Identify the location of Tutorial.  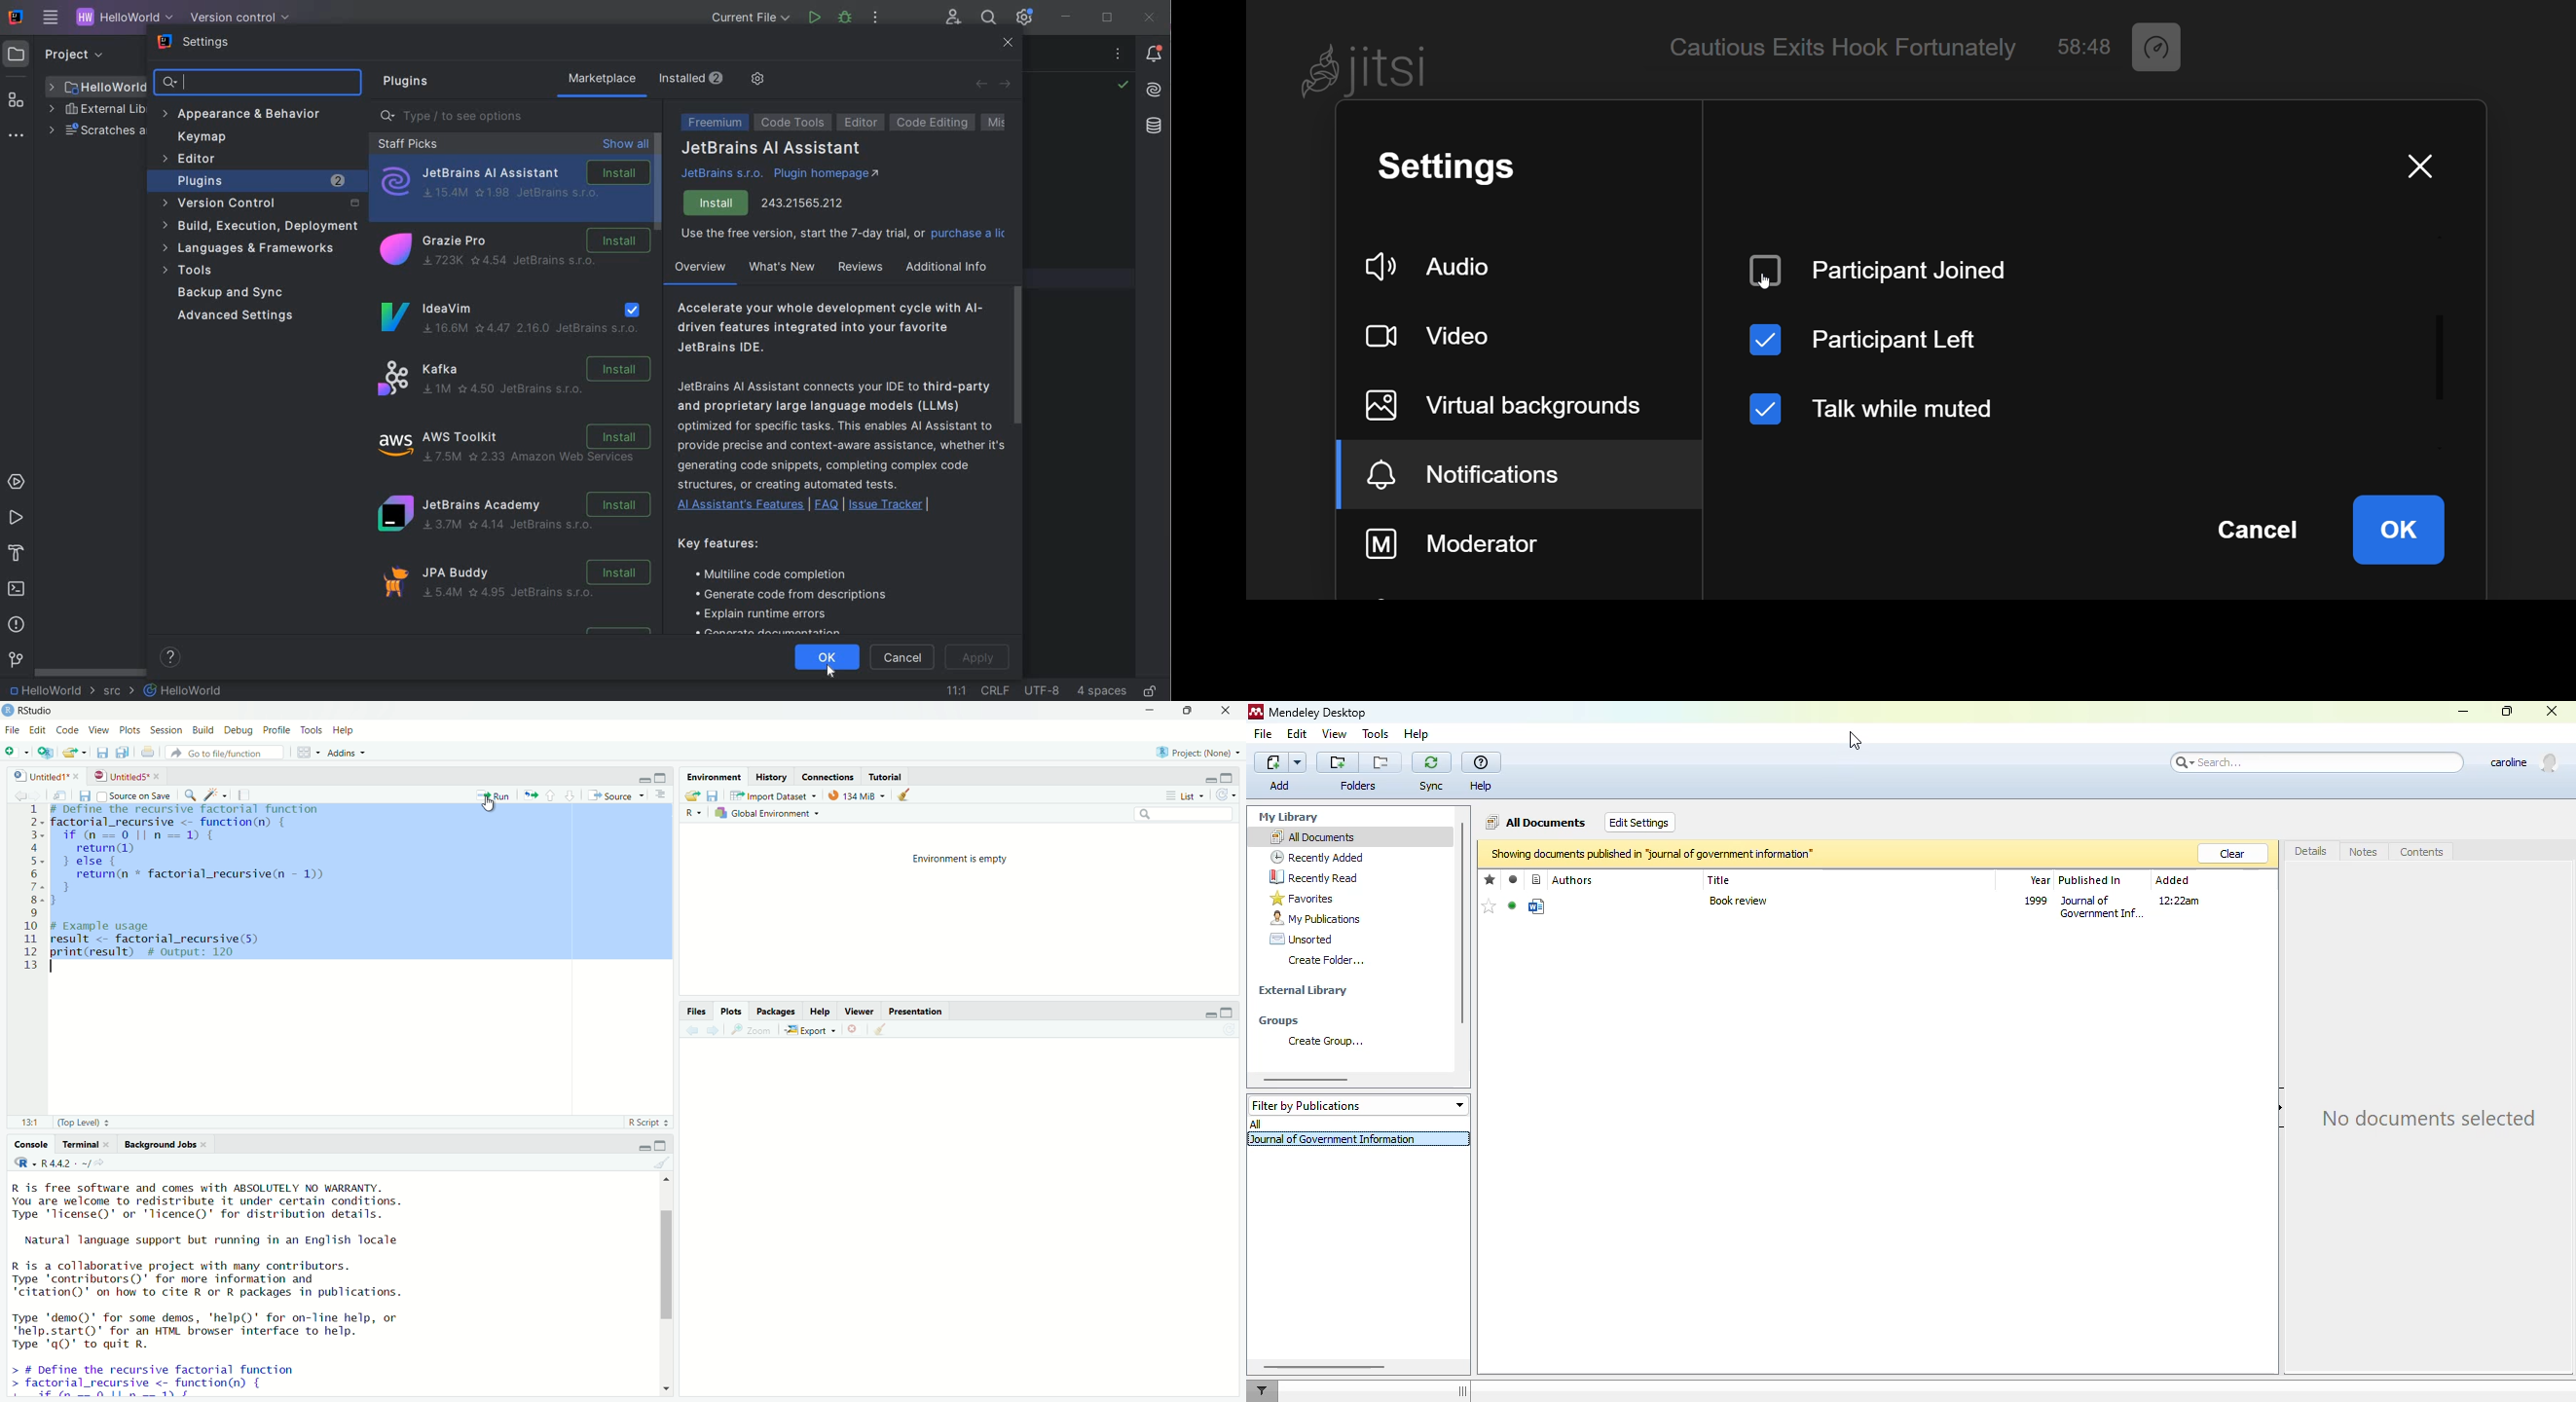
(888, 774).